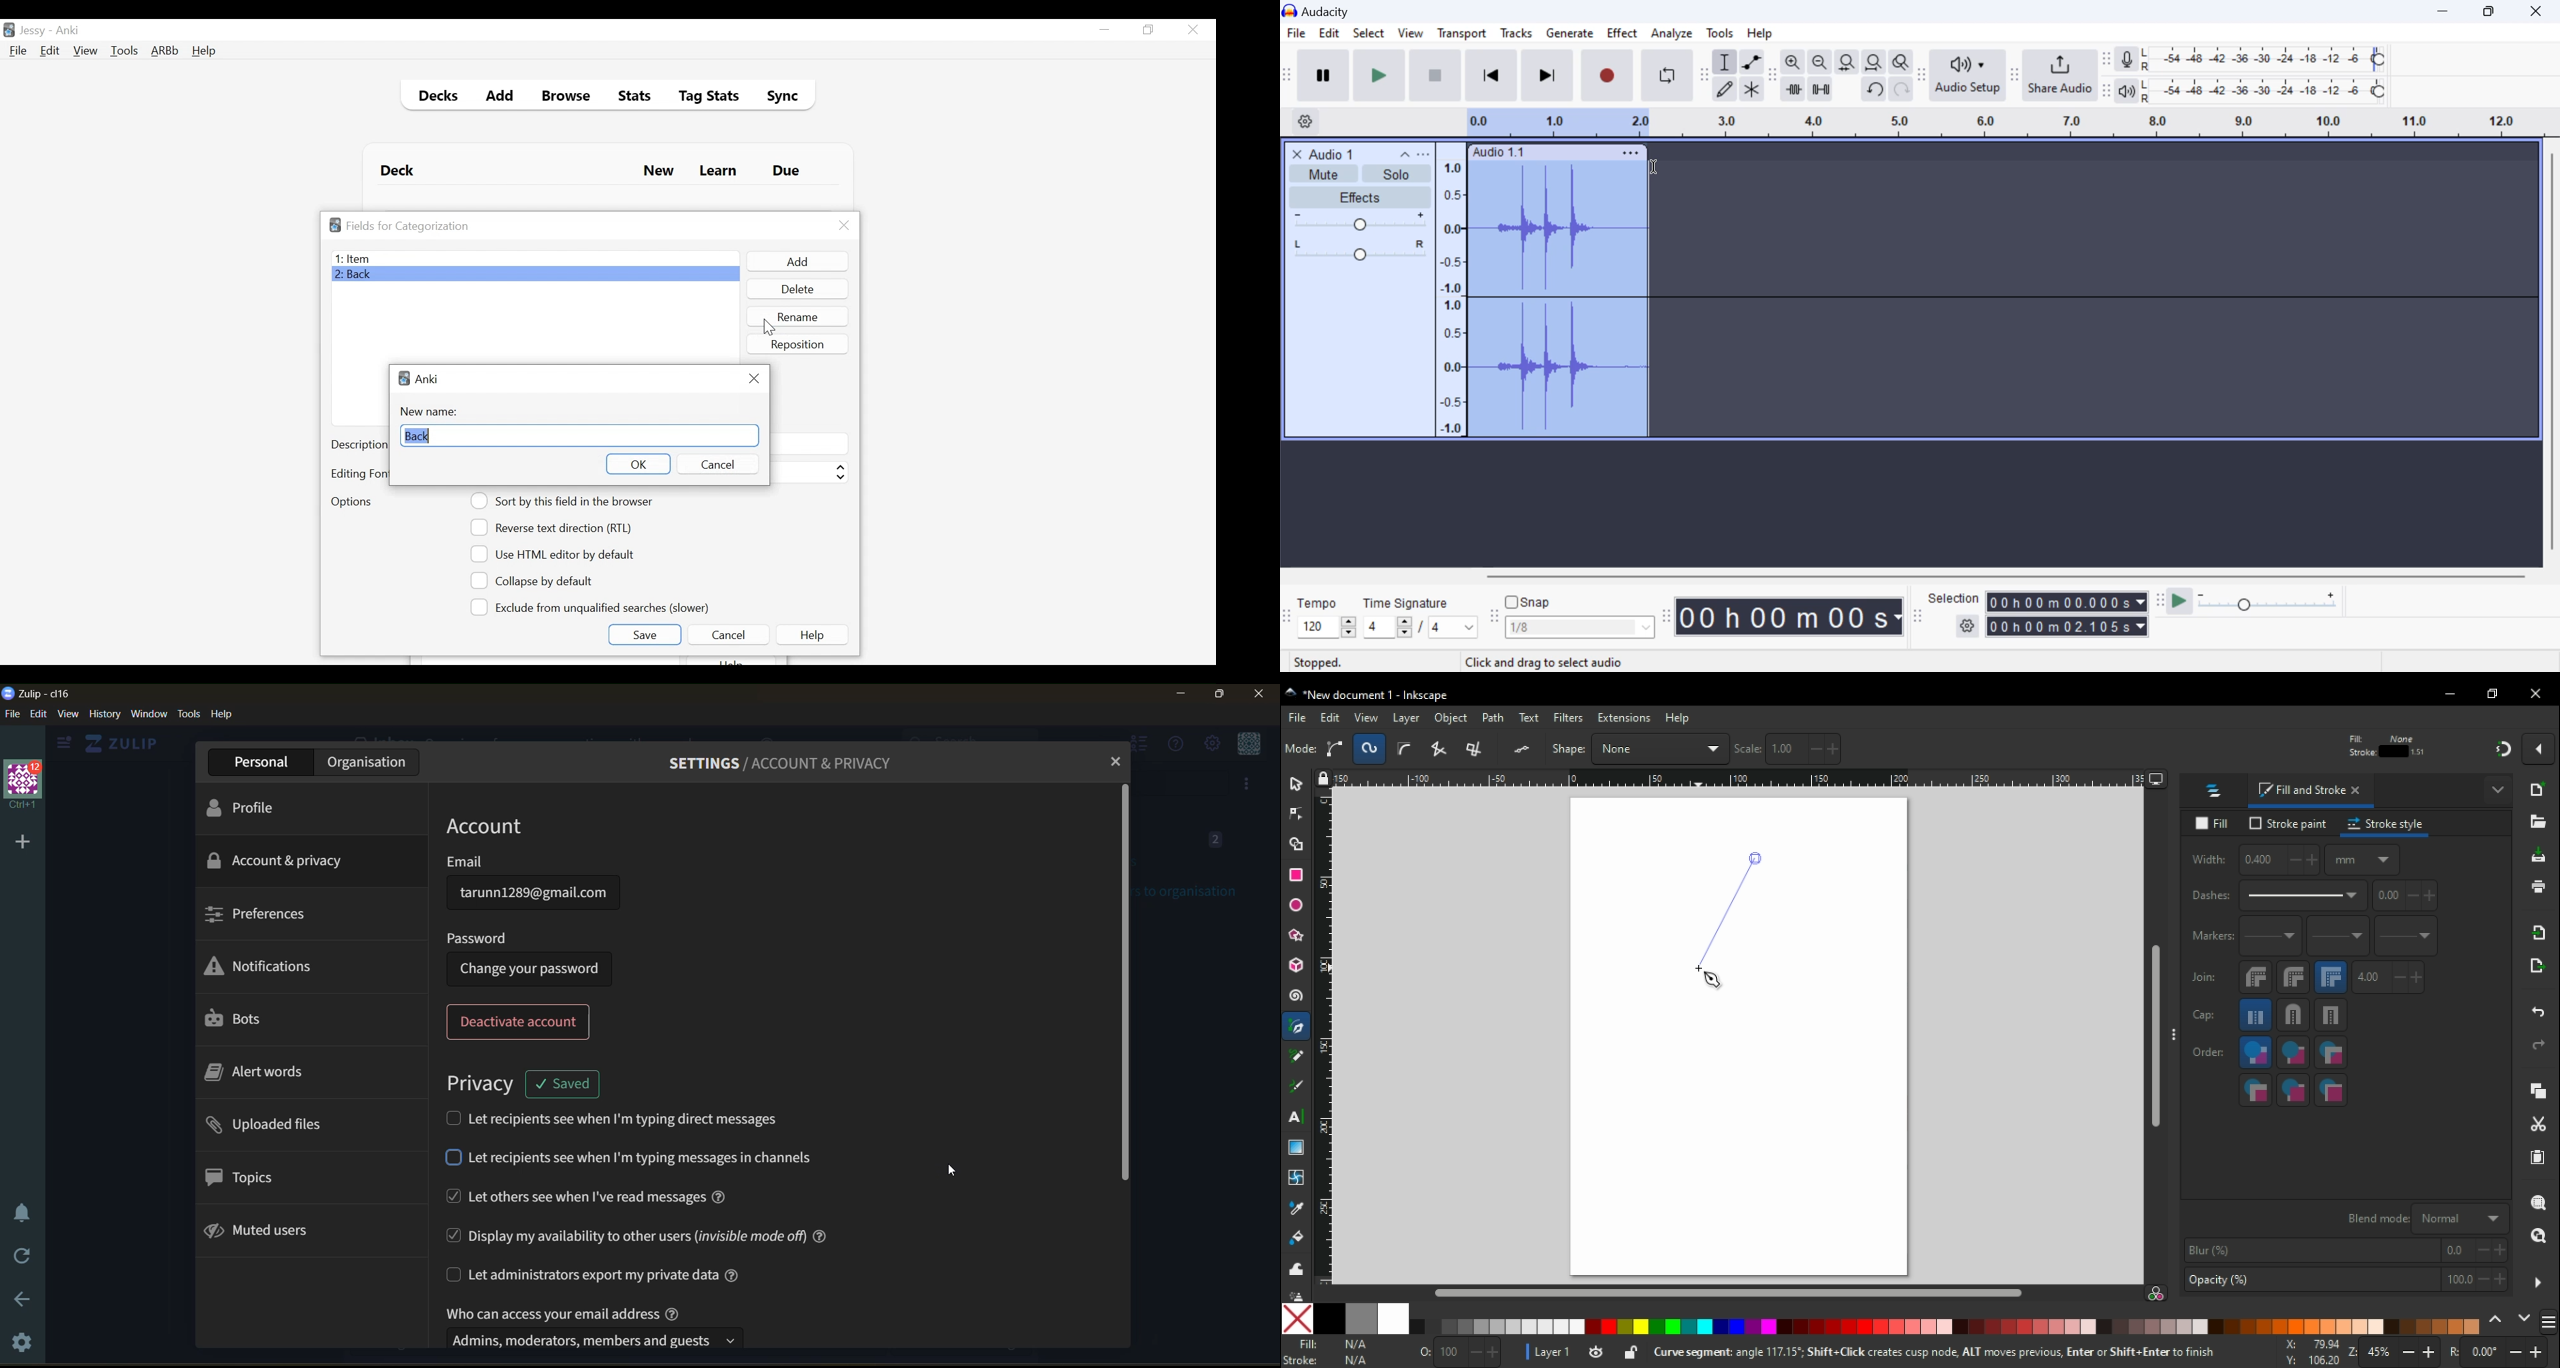  I want to click on Decks, so click(435, 98).